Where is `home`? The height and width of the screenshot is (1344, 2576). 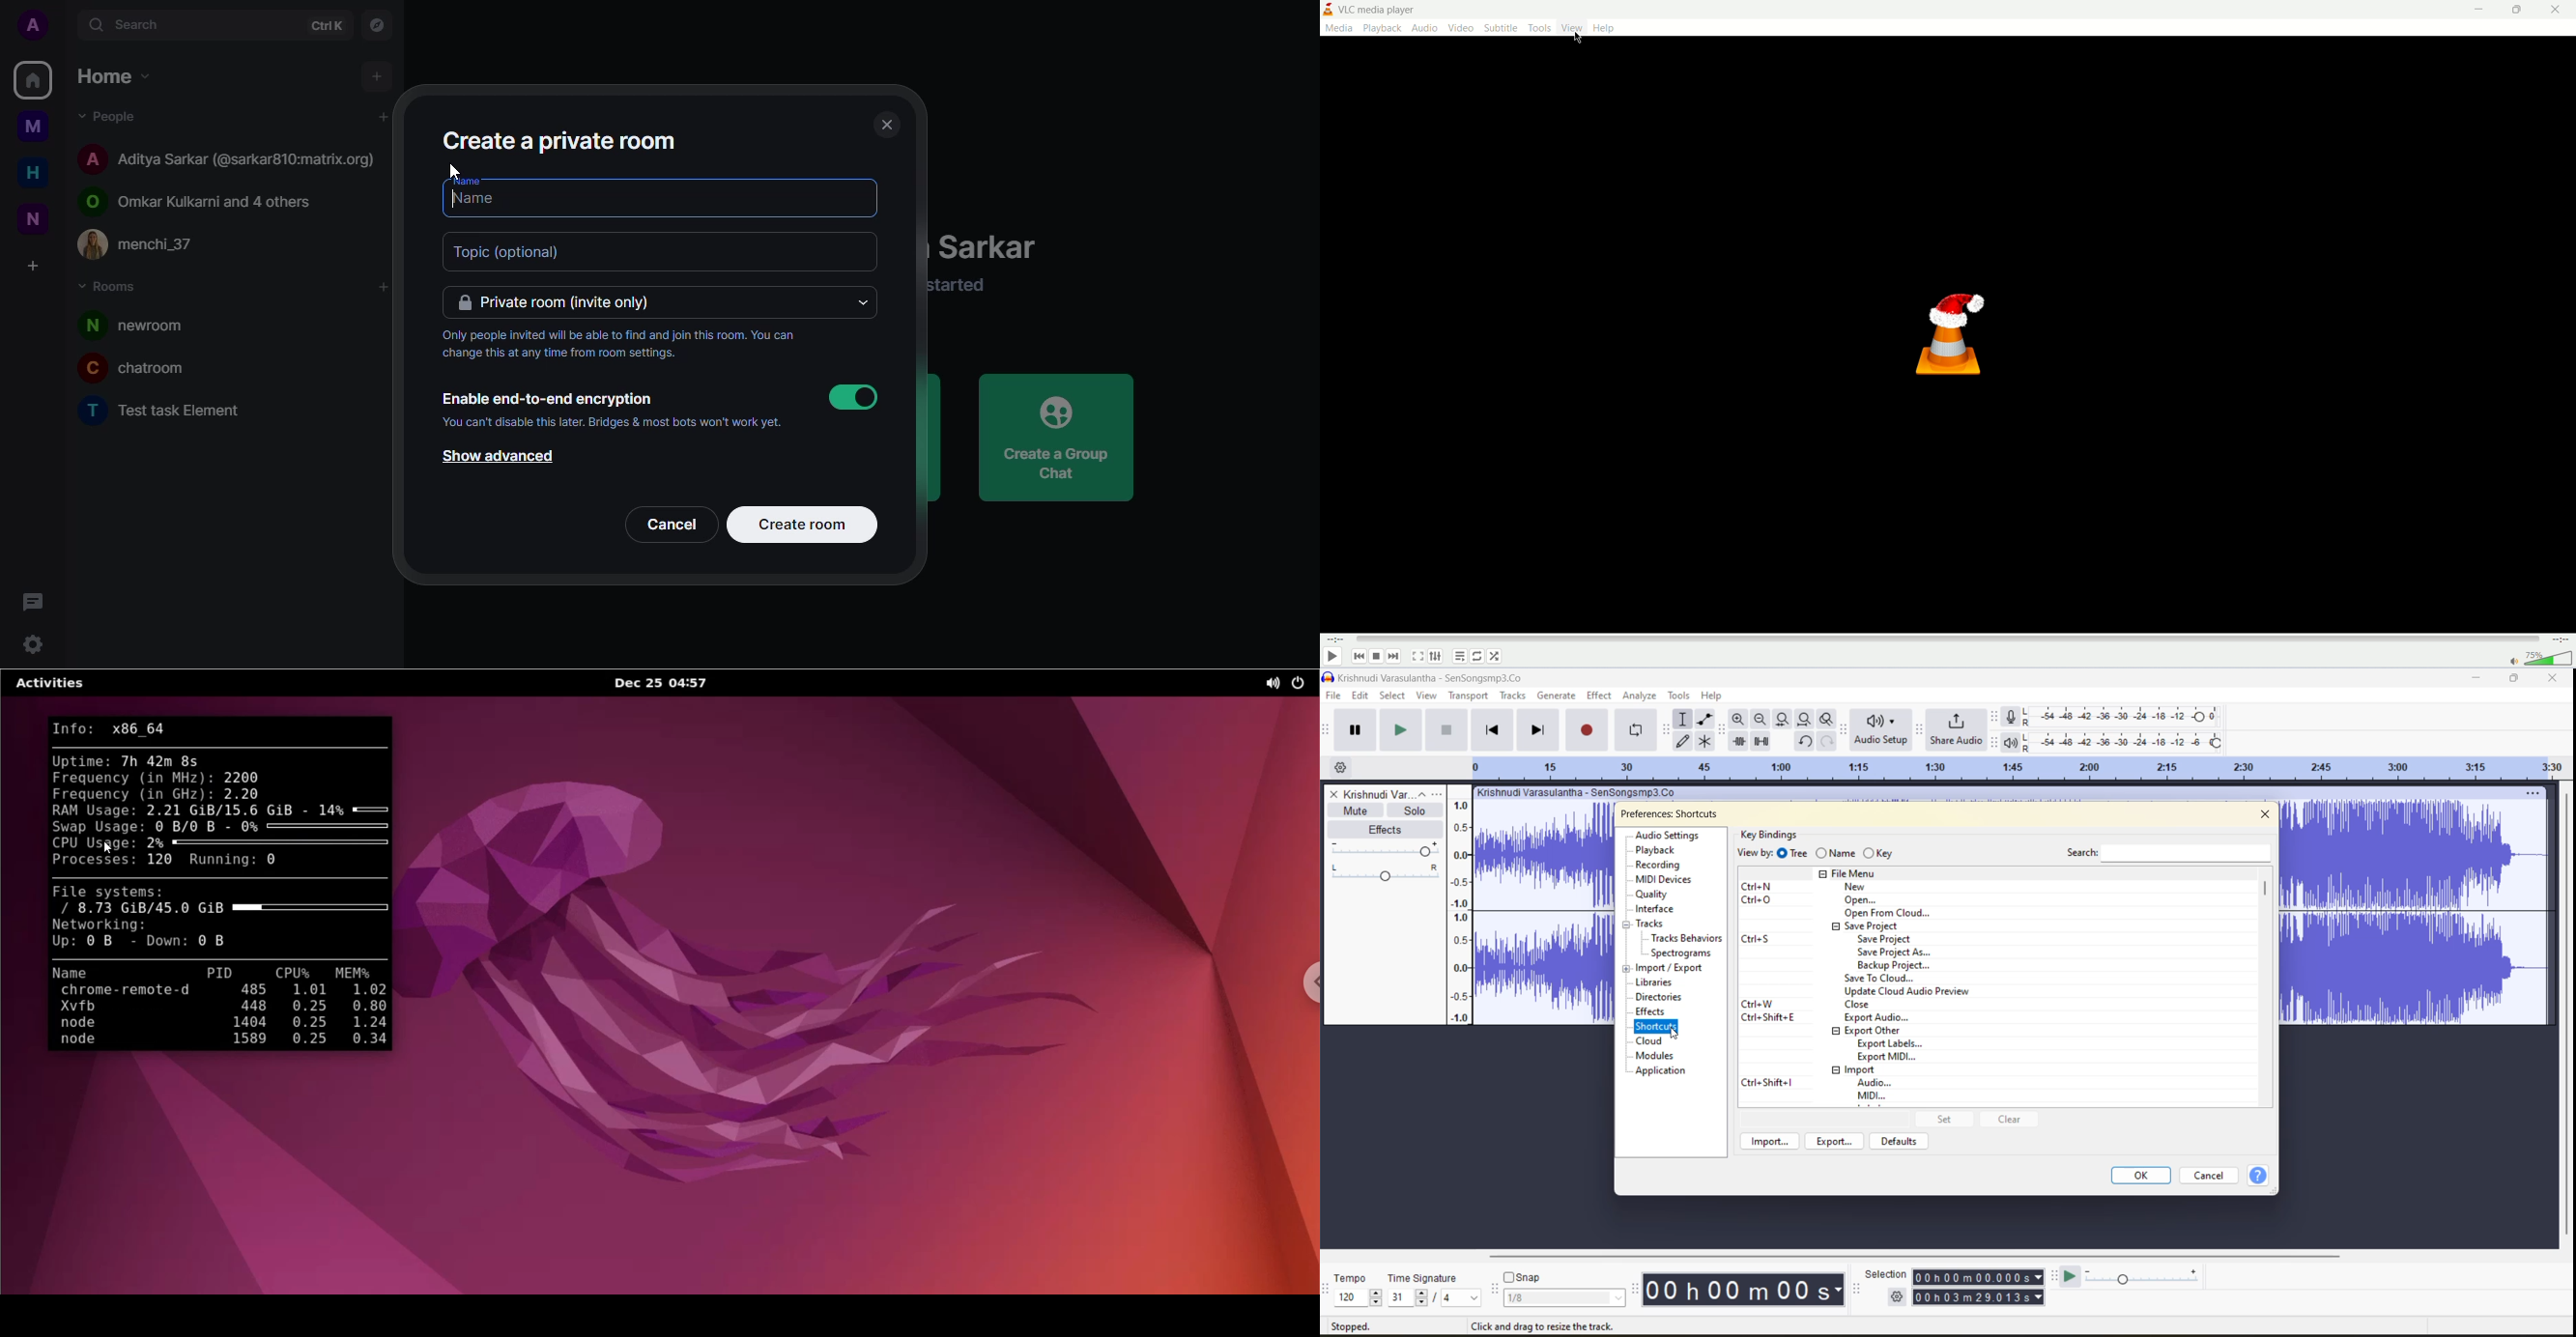
home is located at coordinates (33, 82).